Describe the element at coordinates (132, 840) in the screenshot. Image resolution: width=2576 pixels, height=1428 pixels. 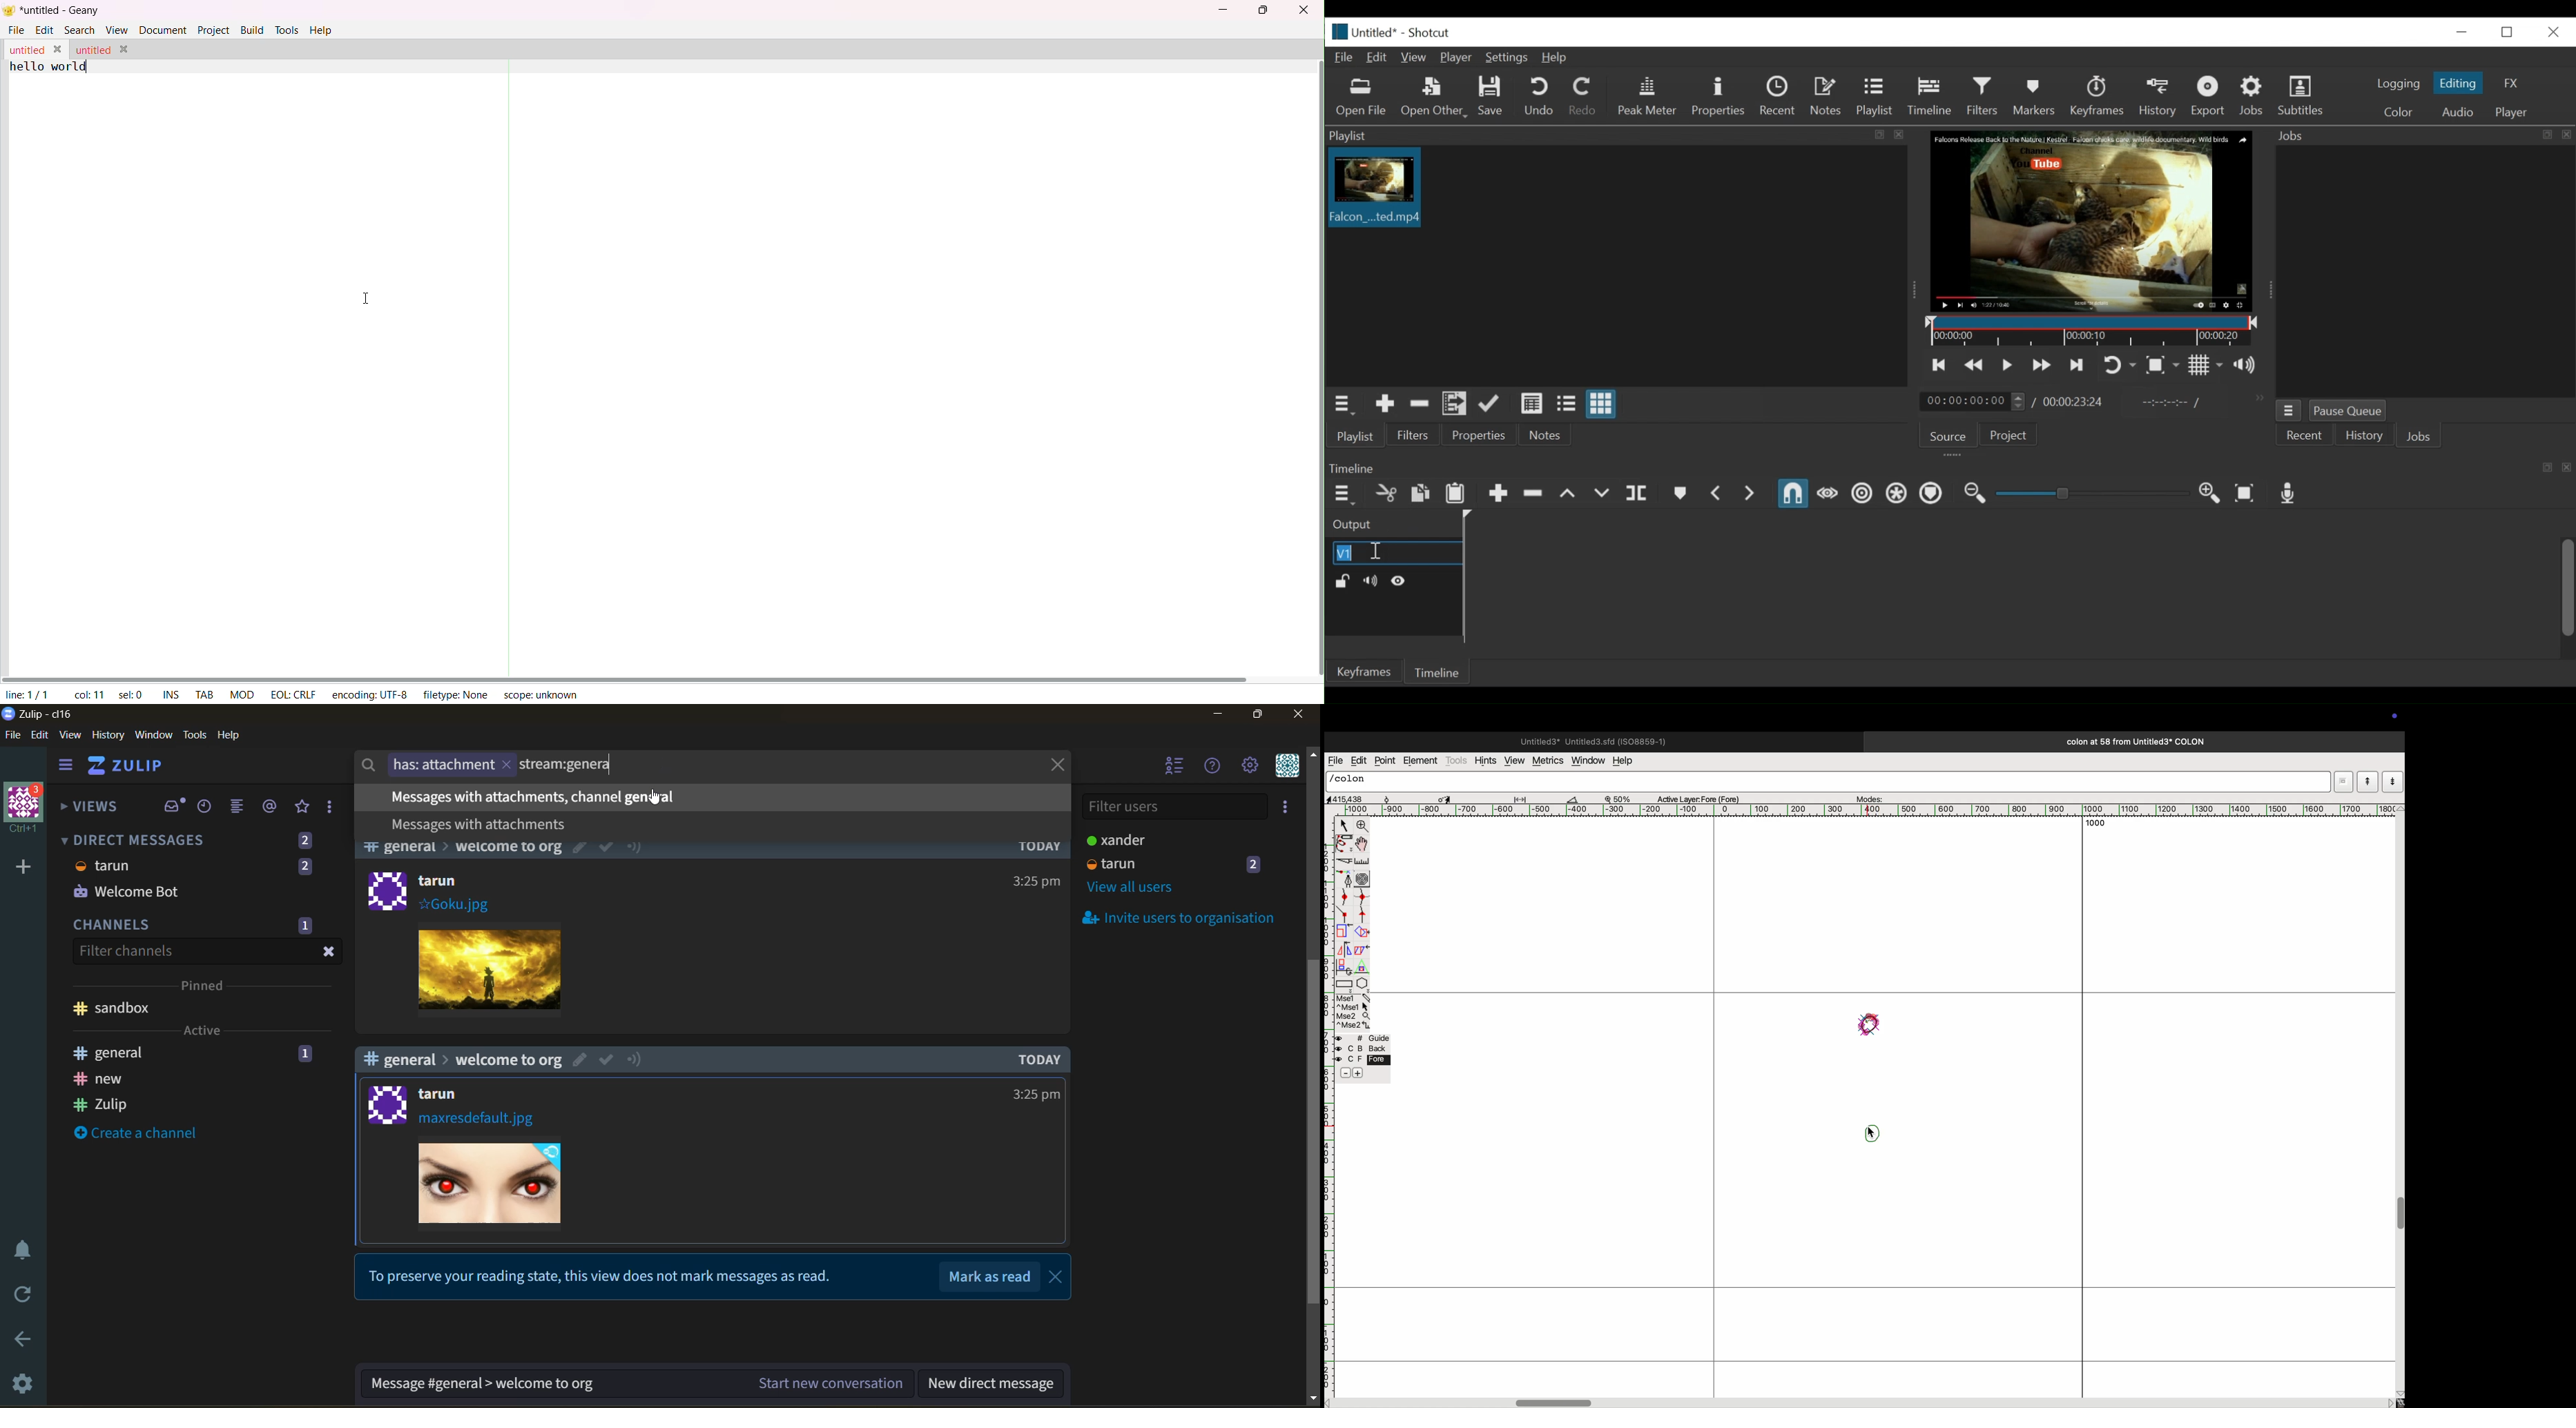
I see `DIRECT MESSAGES` at that location.